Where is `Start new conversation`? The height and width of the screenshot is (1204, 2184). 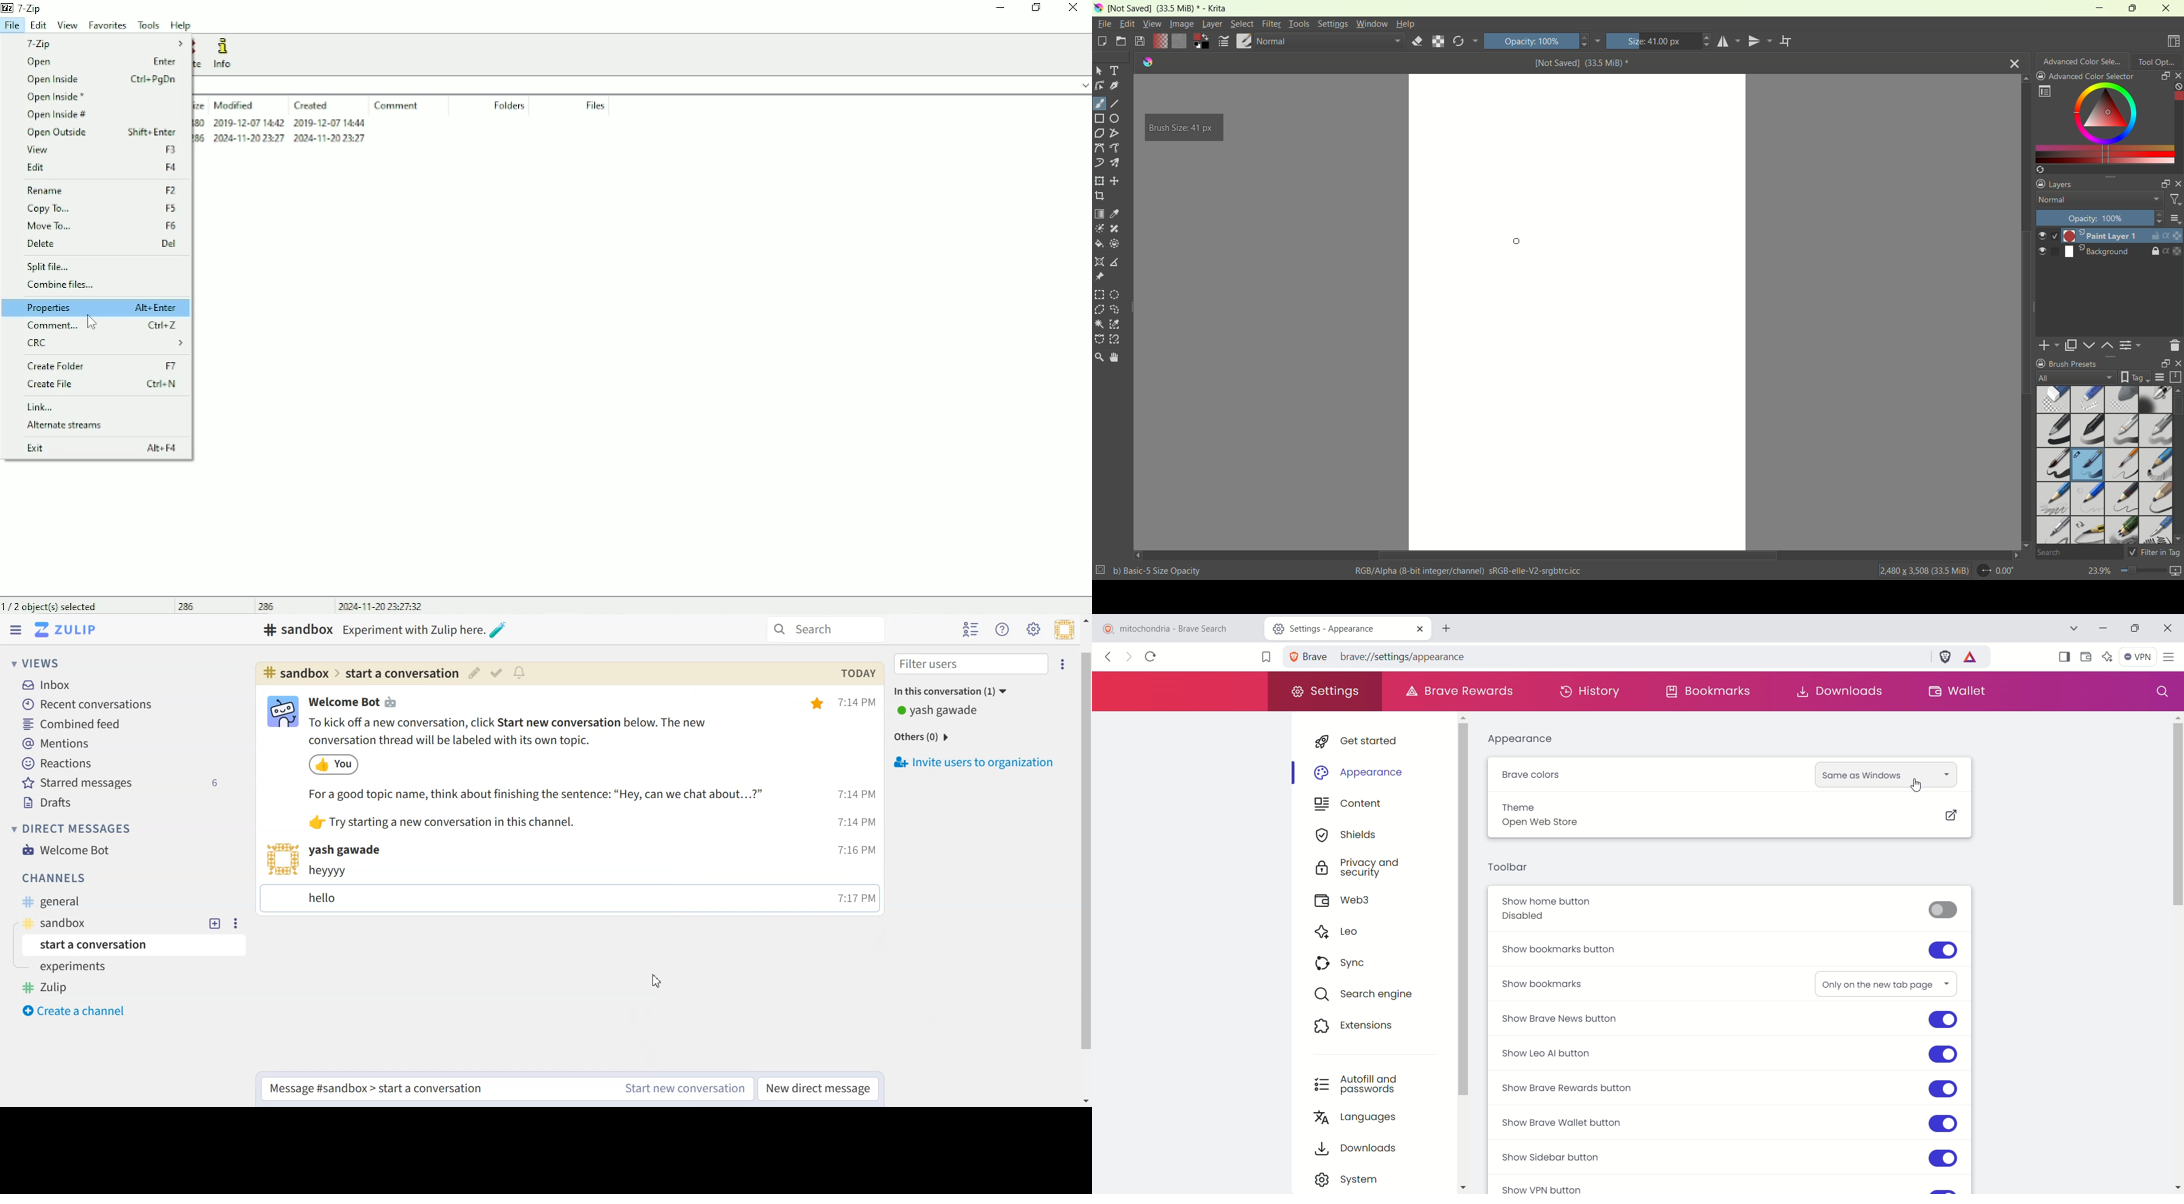 Start new conversation is located at coordinates (685, 1089).